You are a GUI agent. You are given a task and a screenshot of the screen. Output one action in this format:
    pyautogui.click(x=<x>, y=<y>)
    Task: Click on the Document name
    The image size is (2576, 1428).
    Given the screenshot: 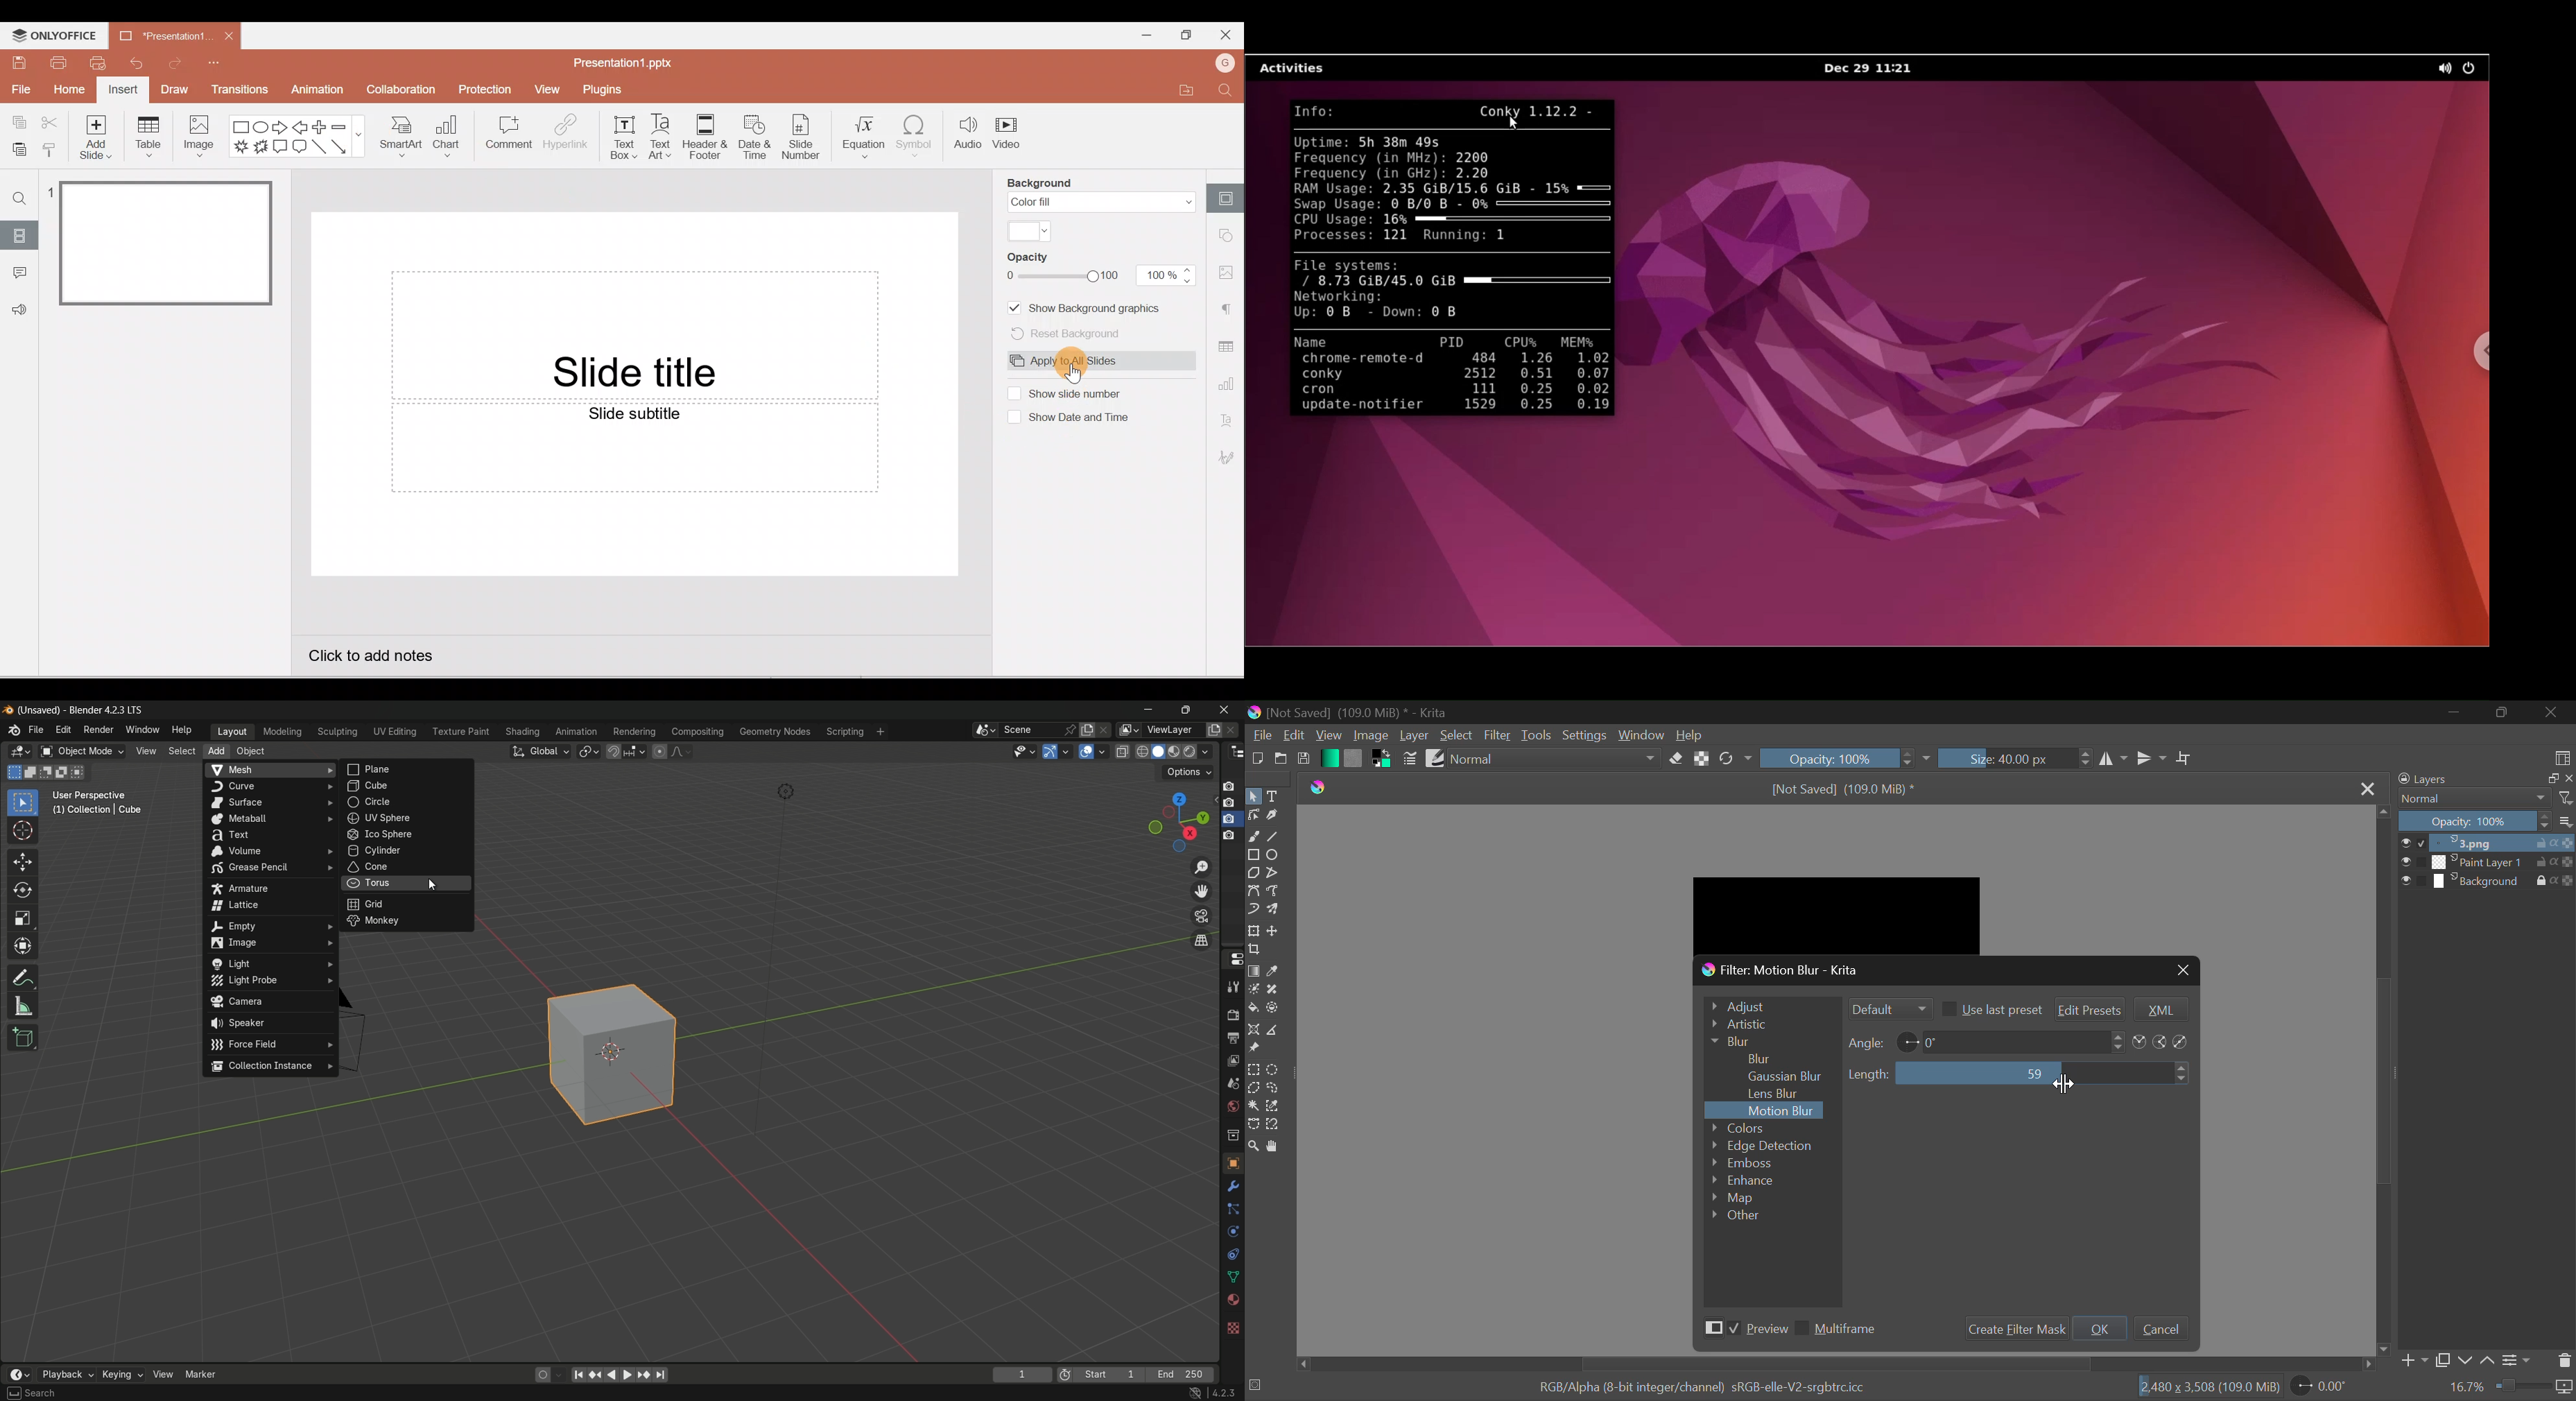 What is the action you would take?
    pyautogui.click(x=623, y=60)
    